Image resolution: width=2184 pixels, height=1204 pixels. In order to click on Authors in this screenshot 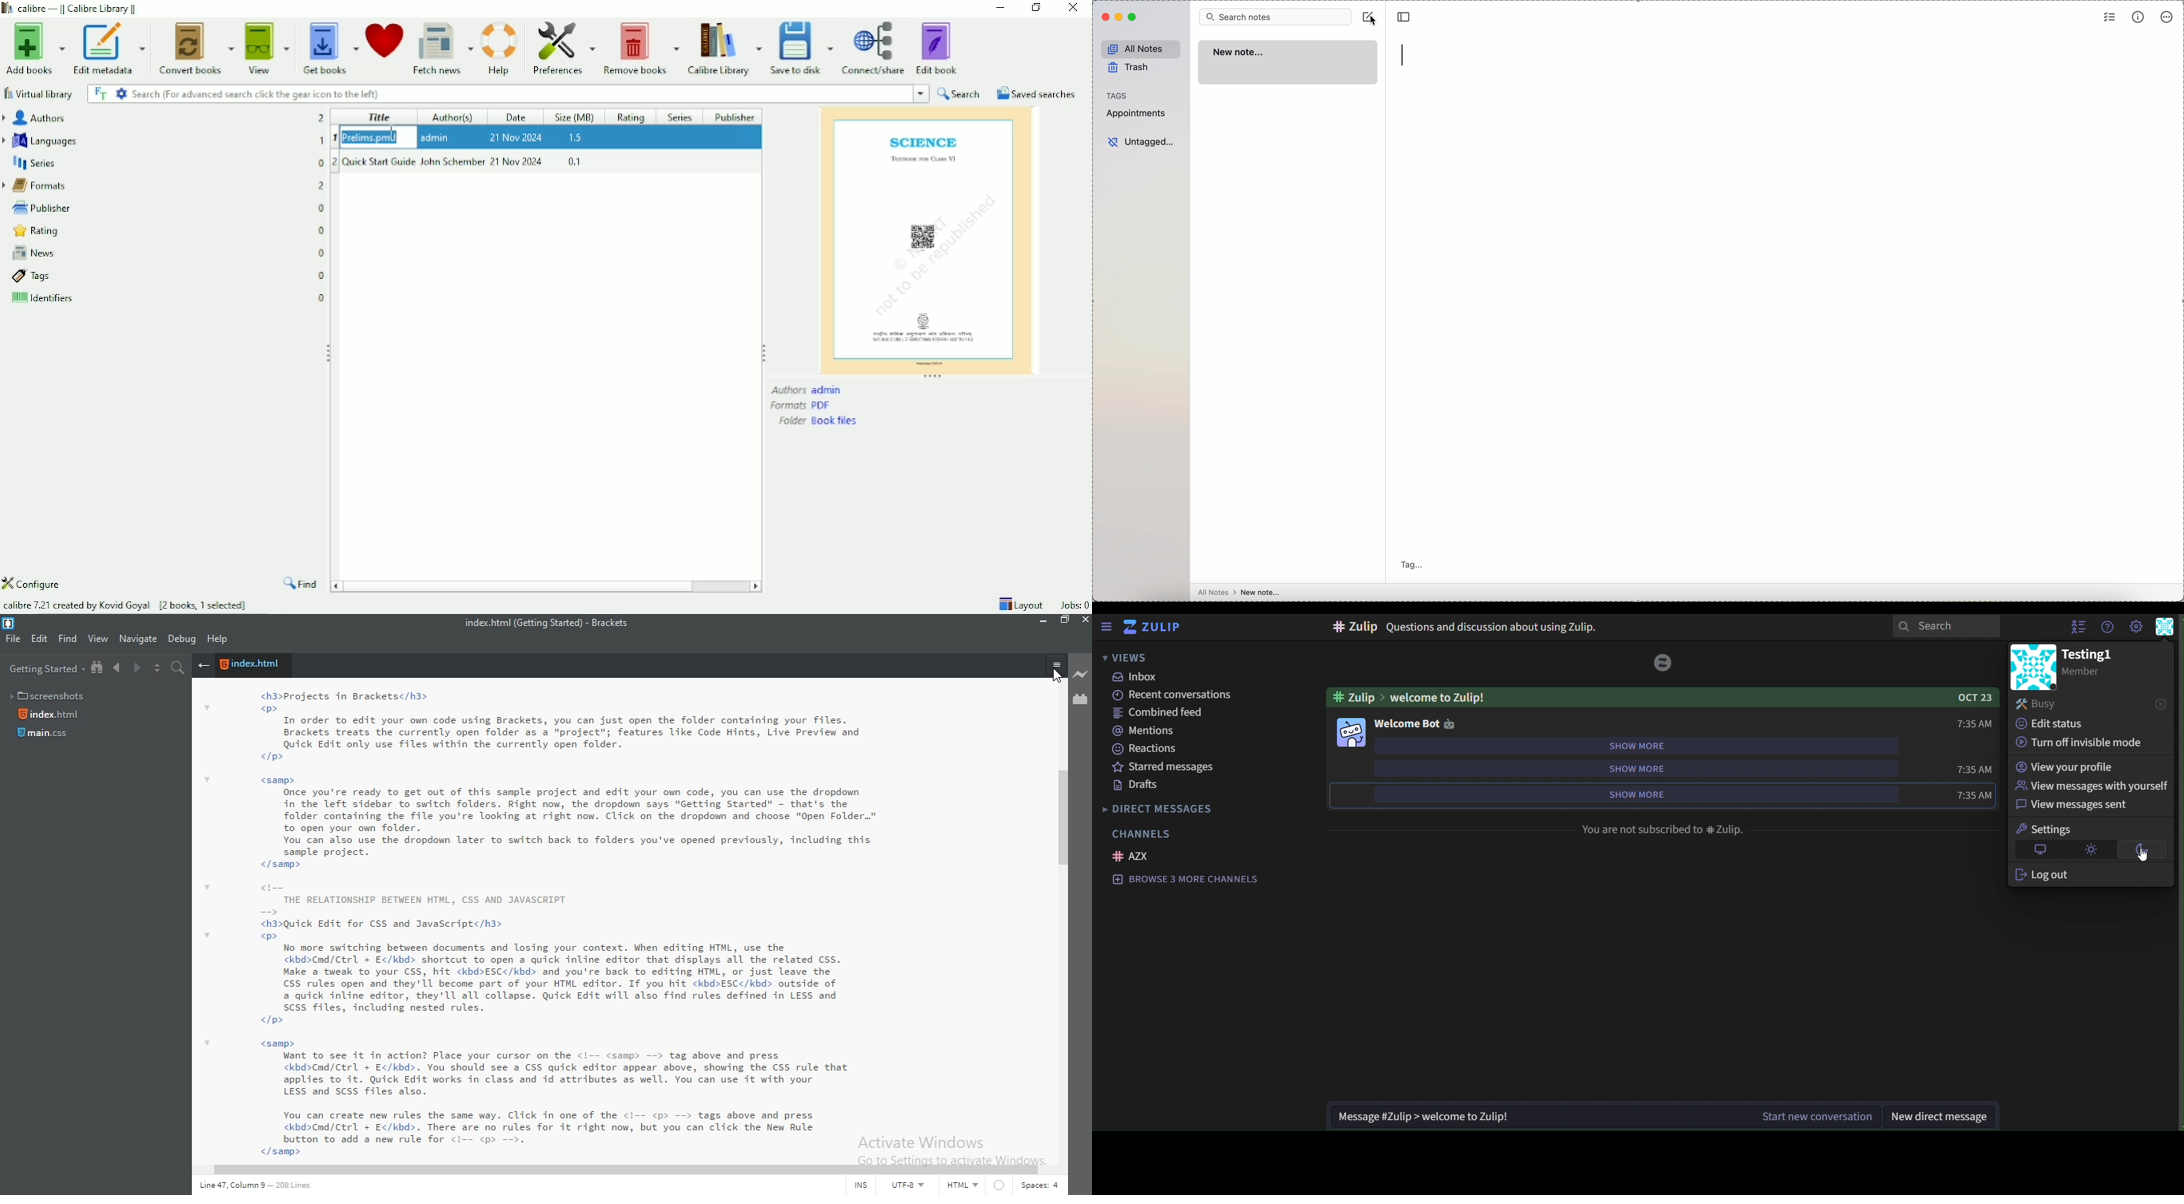, I will do `click(808, 390)`.